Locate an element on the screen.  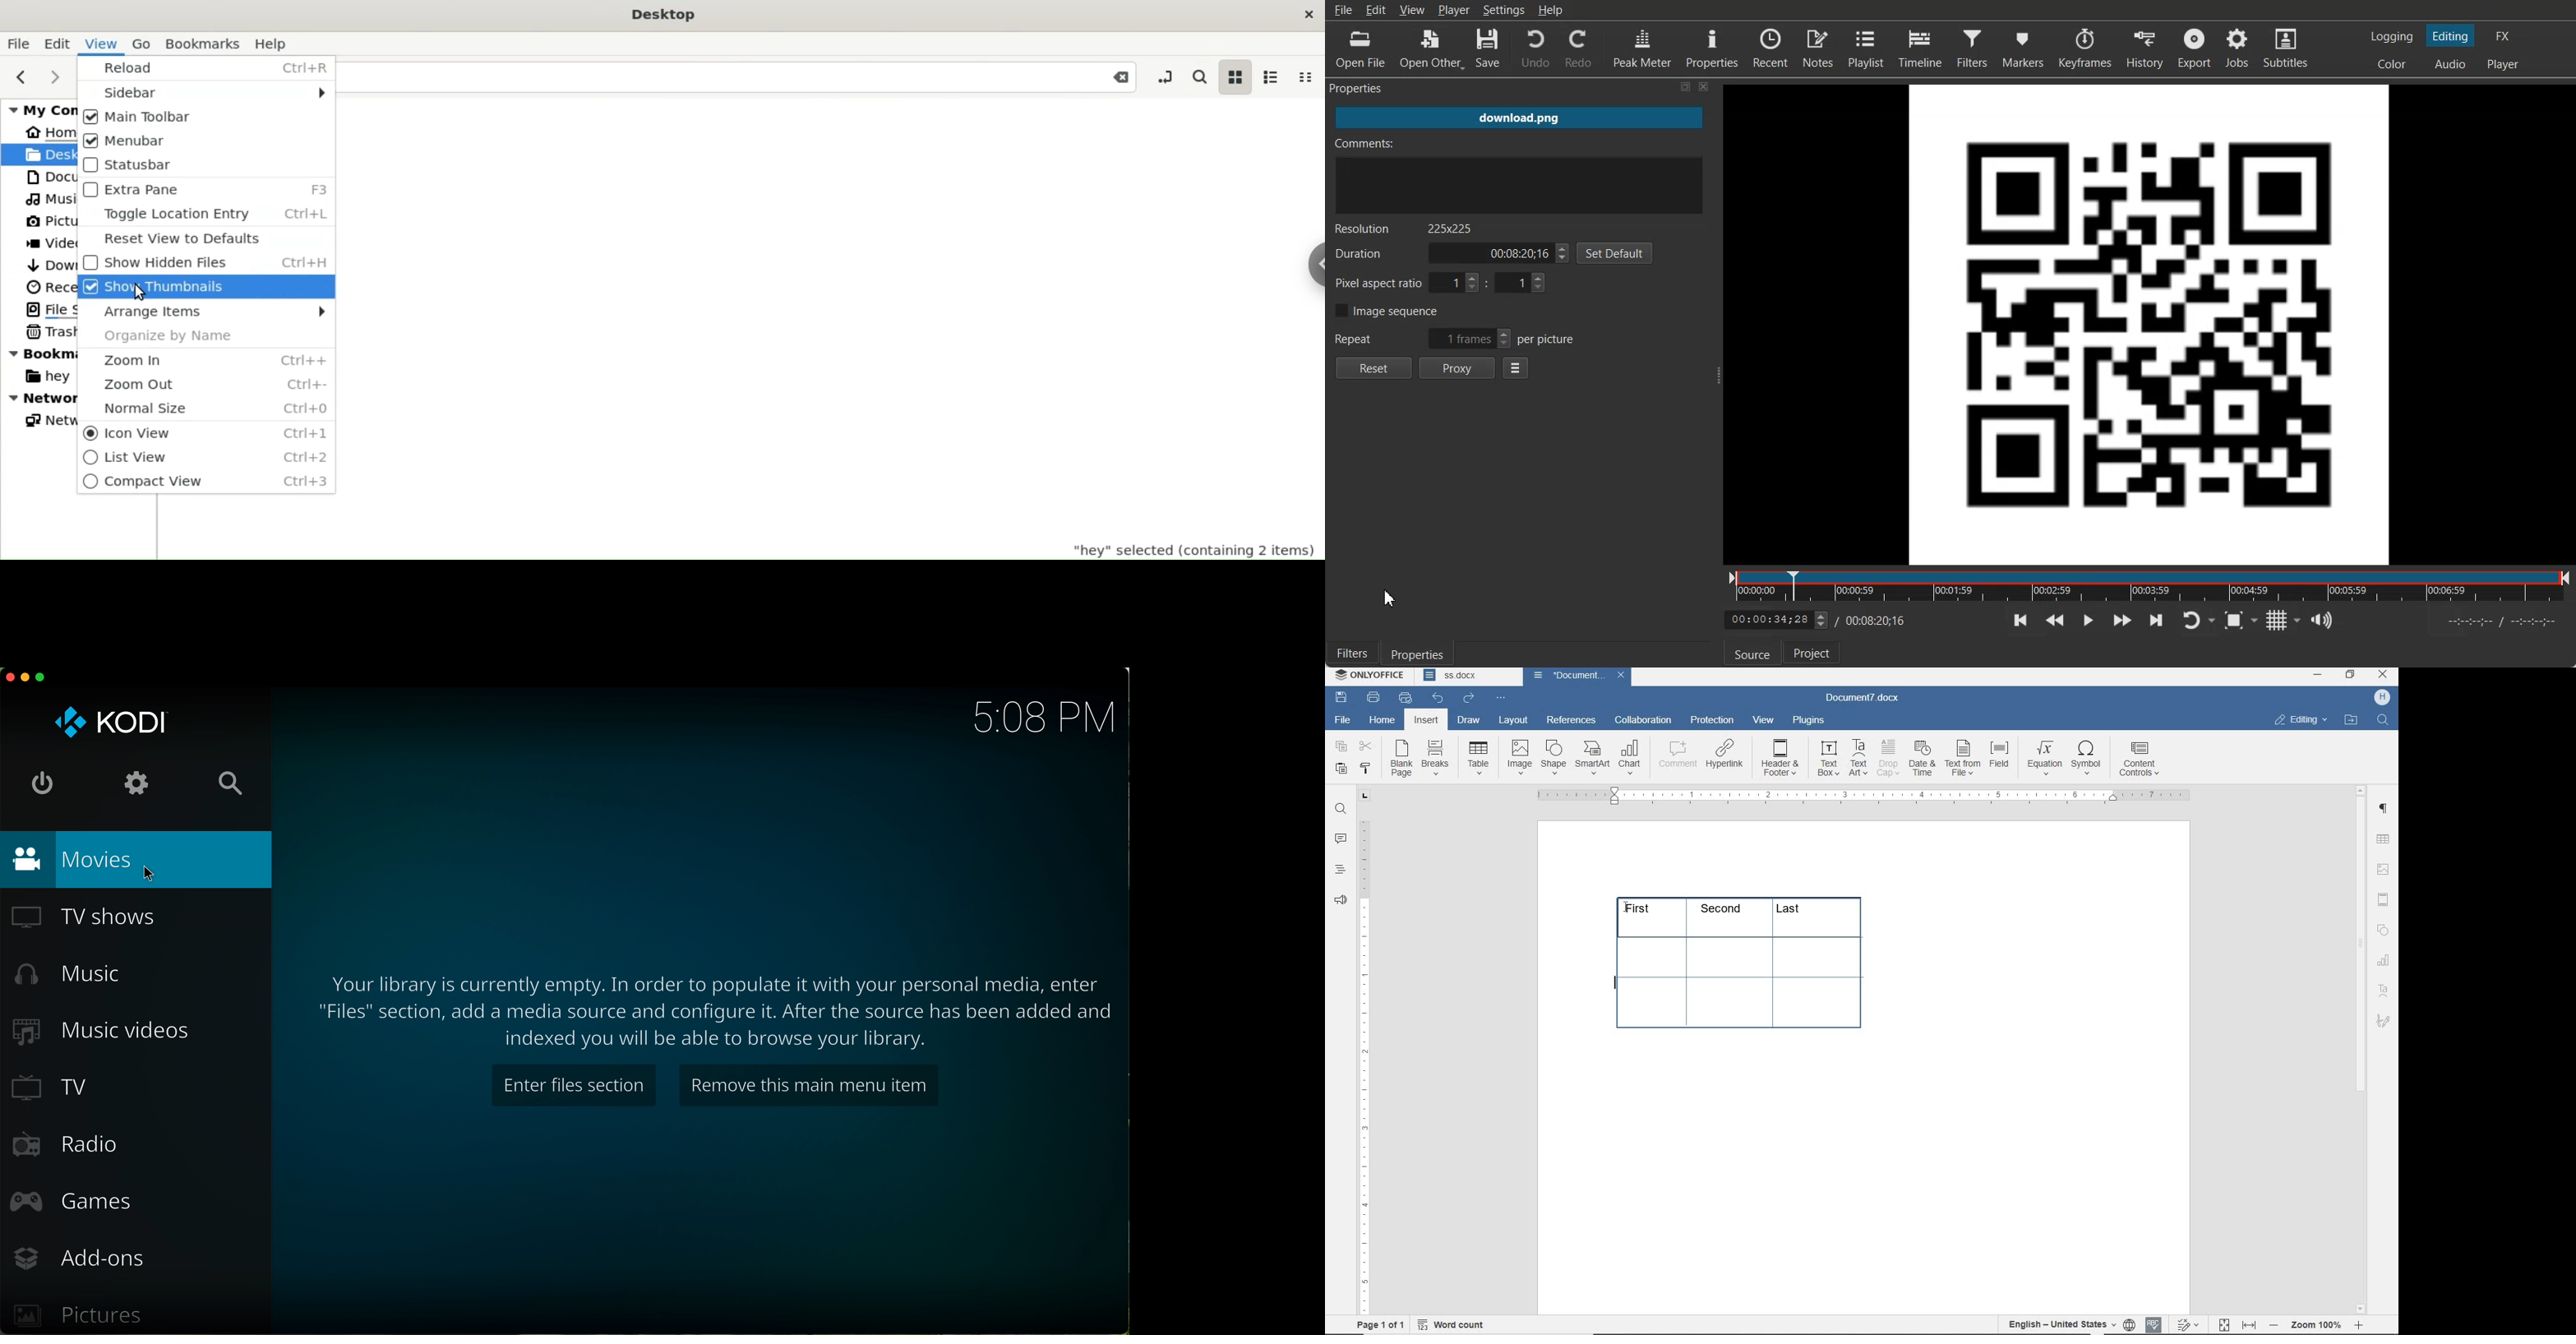
Set Default is located at coordinates (1617, 254).